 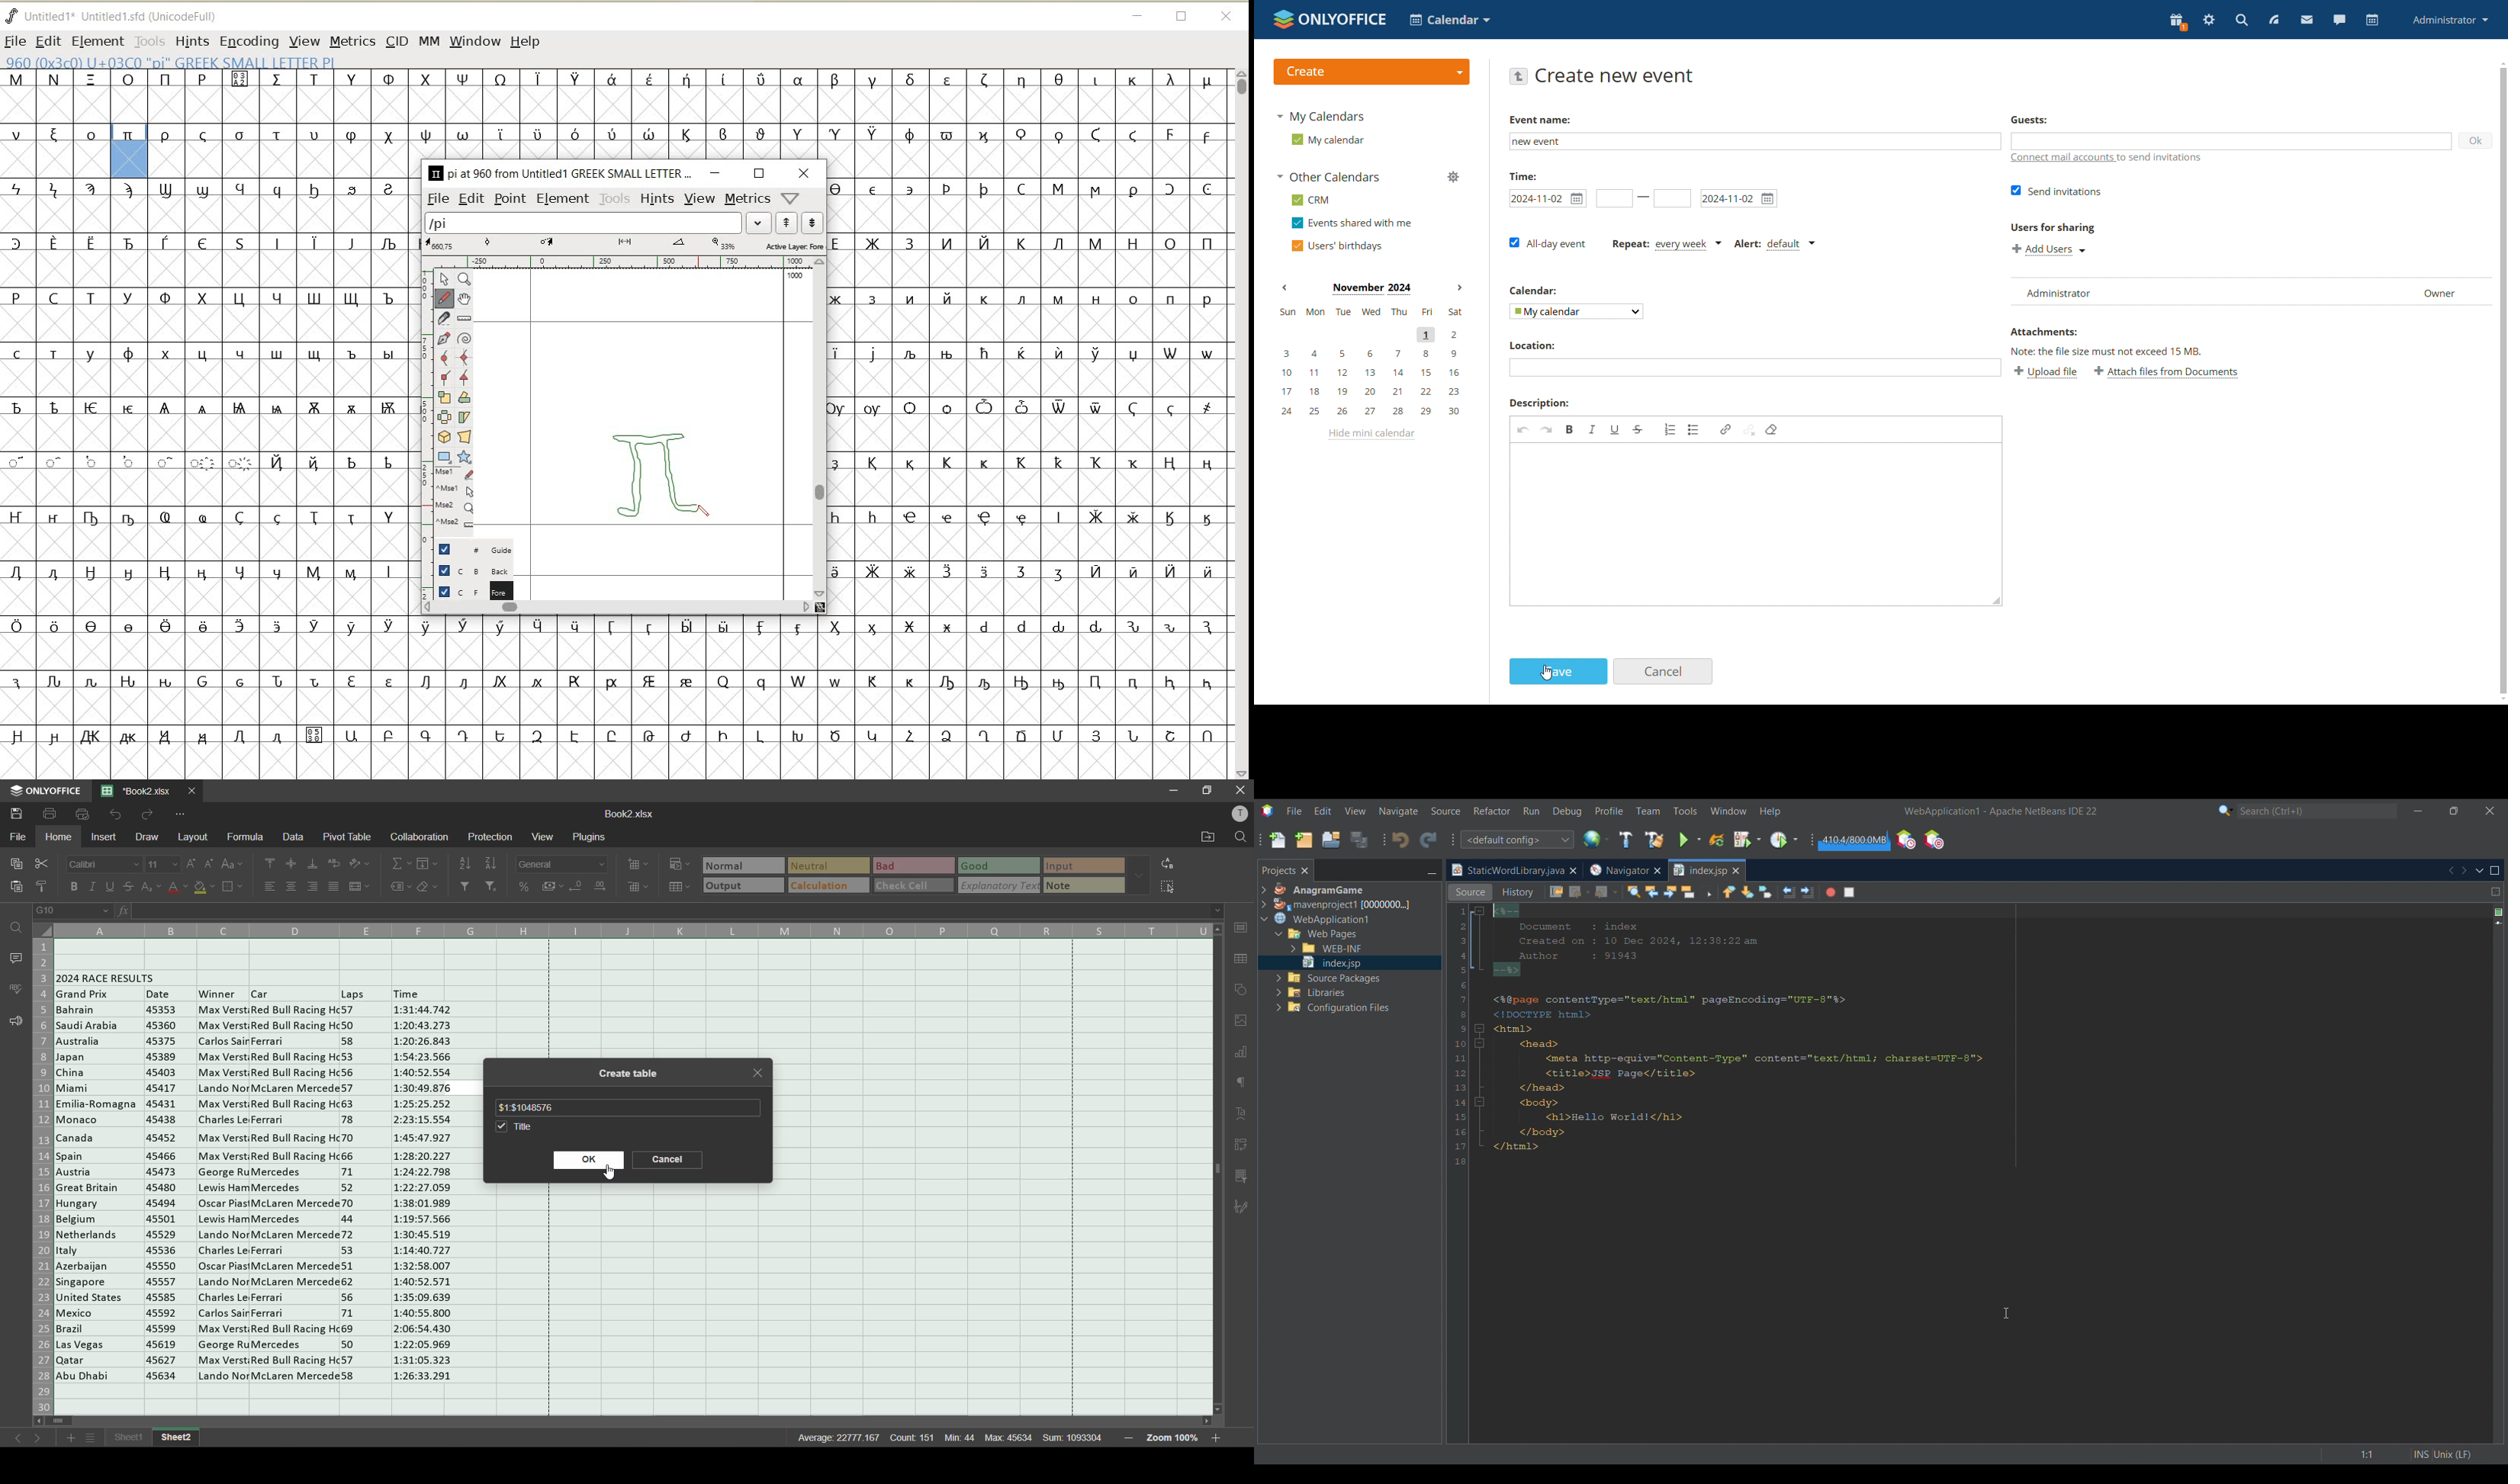 What do you see at coordinates (806, 174) in the screenshot?
I see `CLOSE` at bounding box center [806, 174].